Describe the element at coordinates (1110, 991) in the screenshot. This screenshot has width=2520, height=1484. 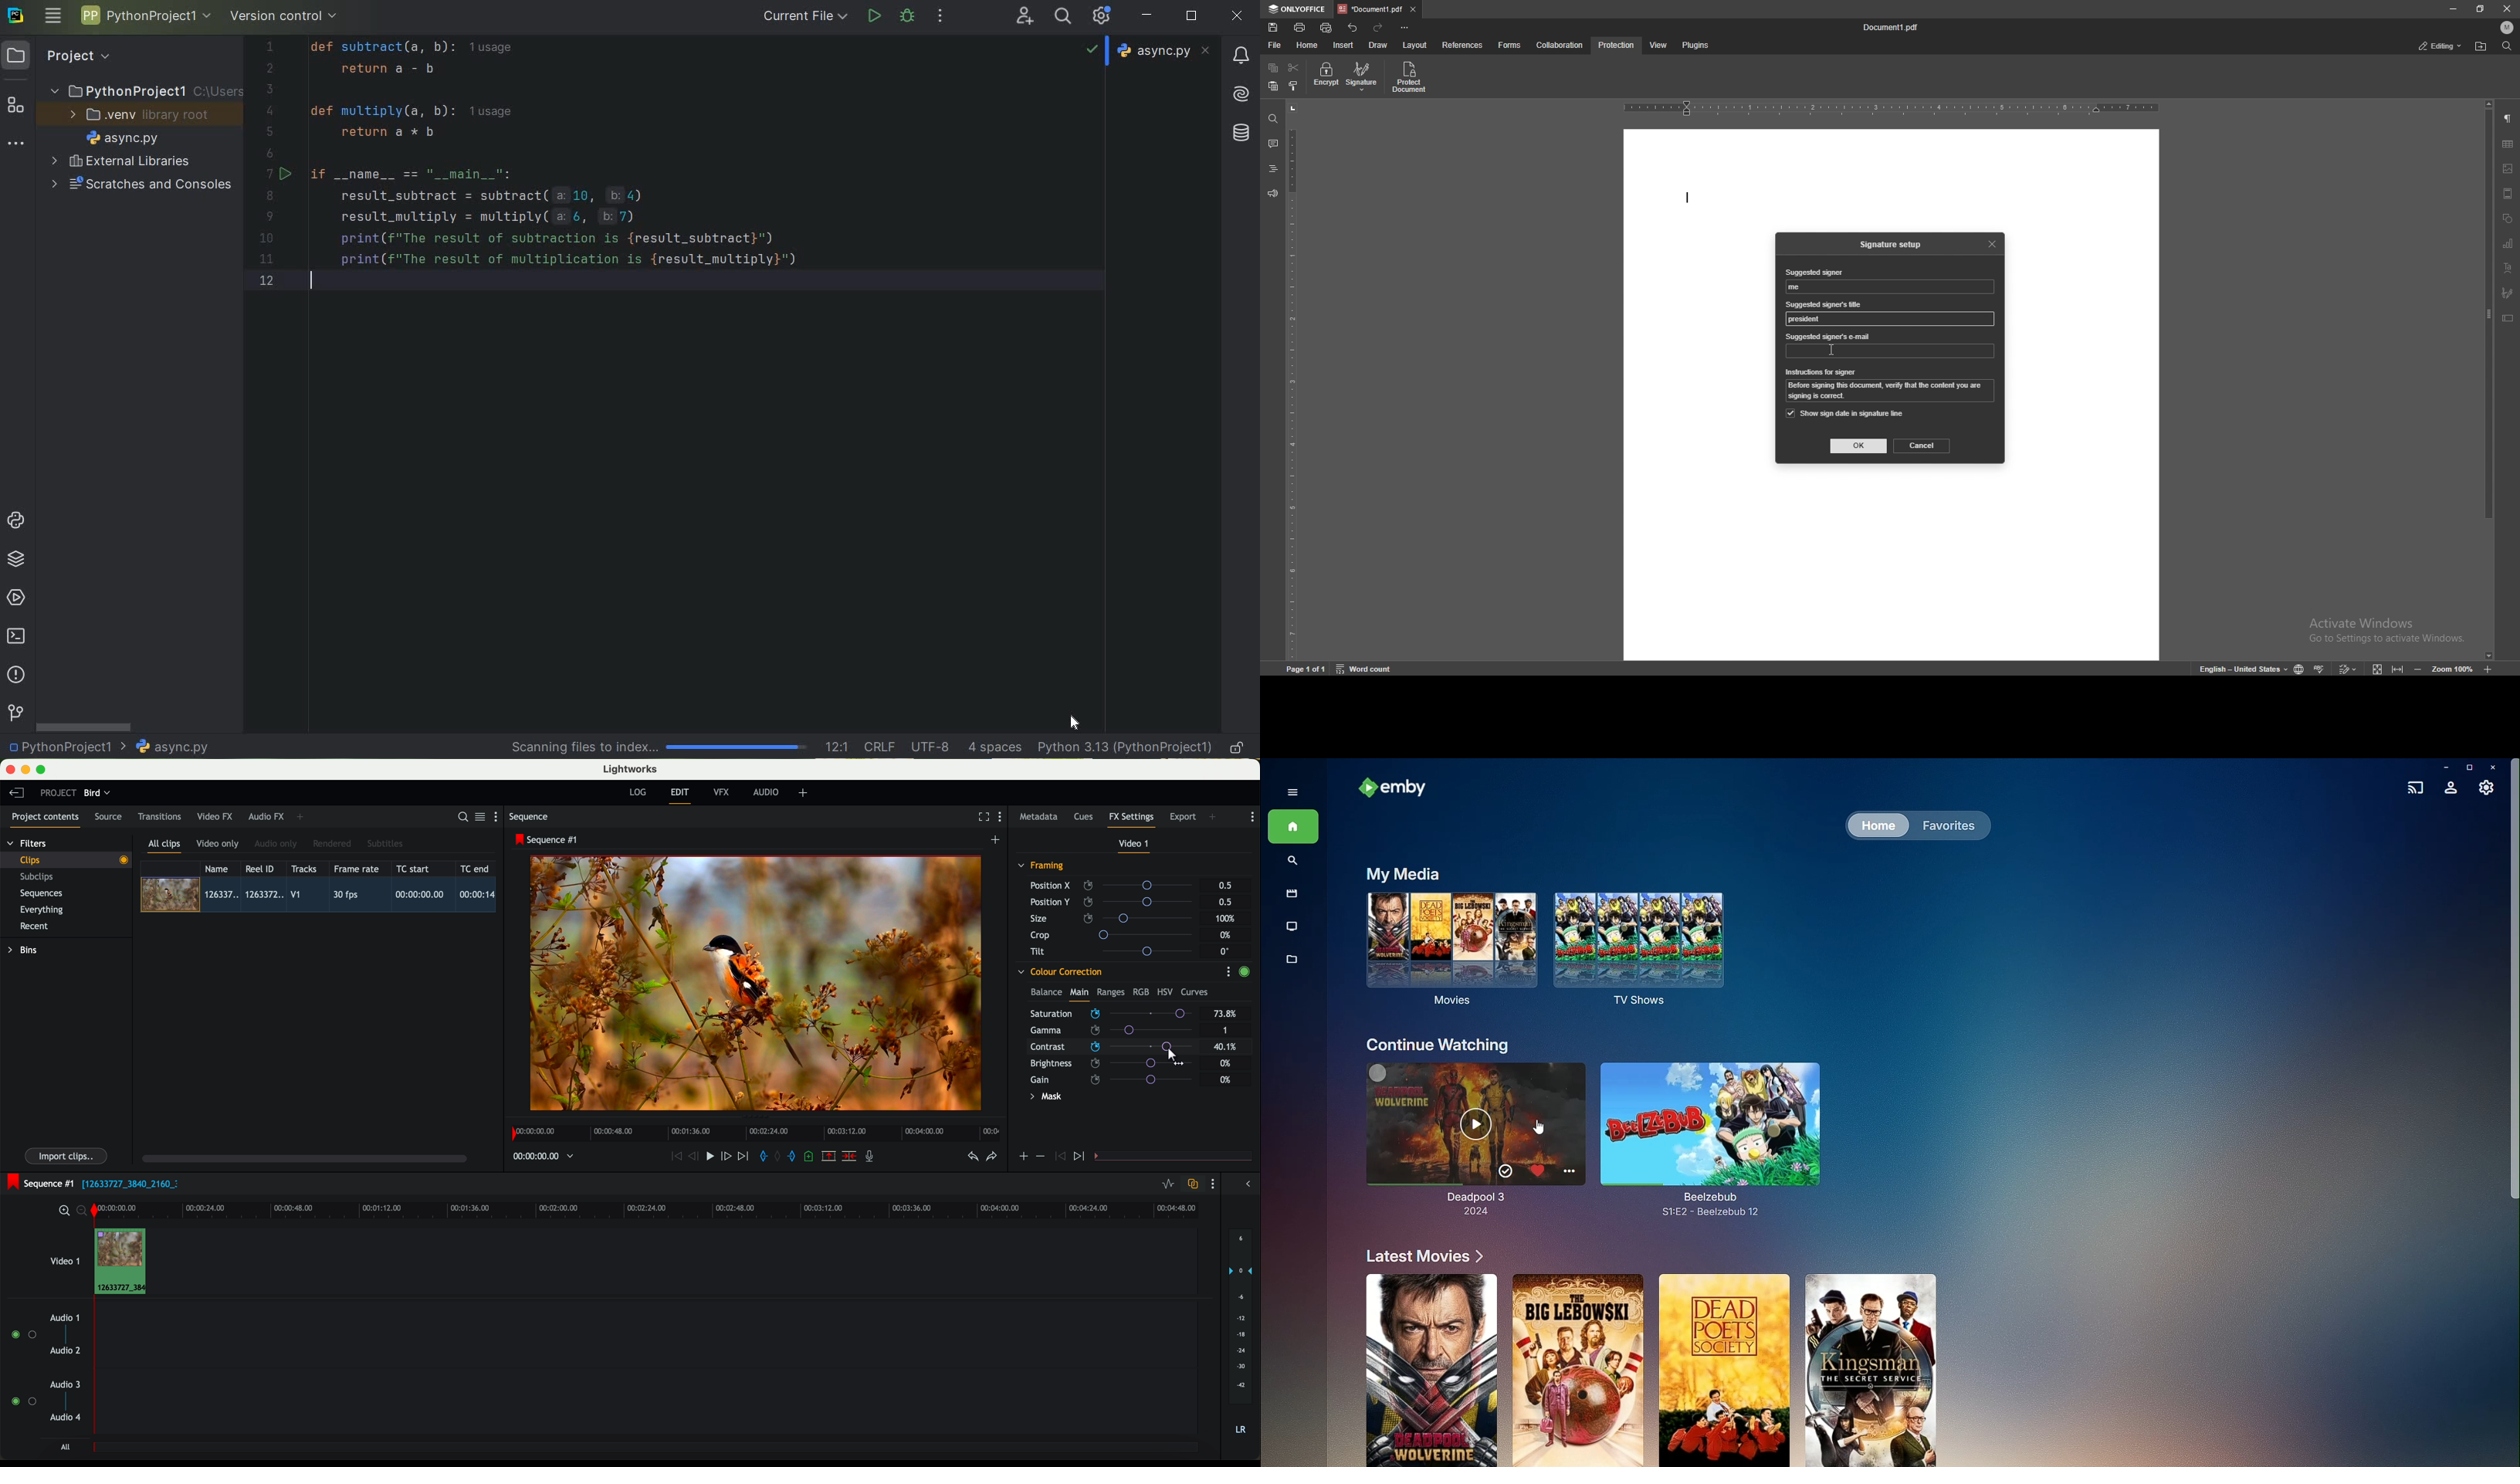
I see `ranges` at that location.